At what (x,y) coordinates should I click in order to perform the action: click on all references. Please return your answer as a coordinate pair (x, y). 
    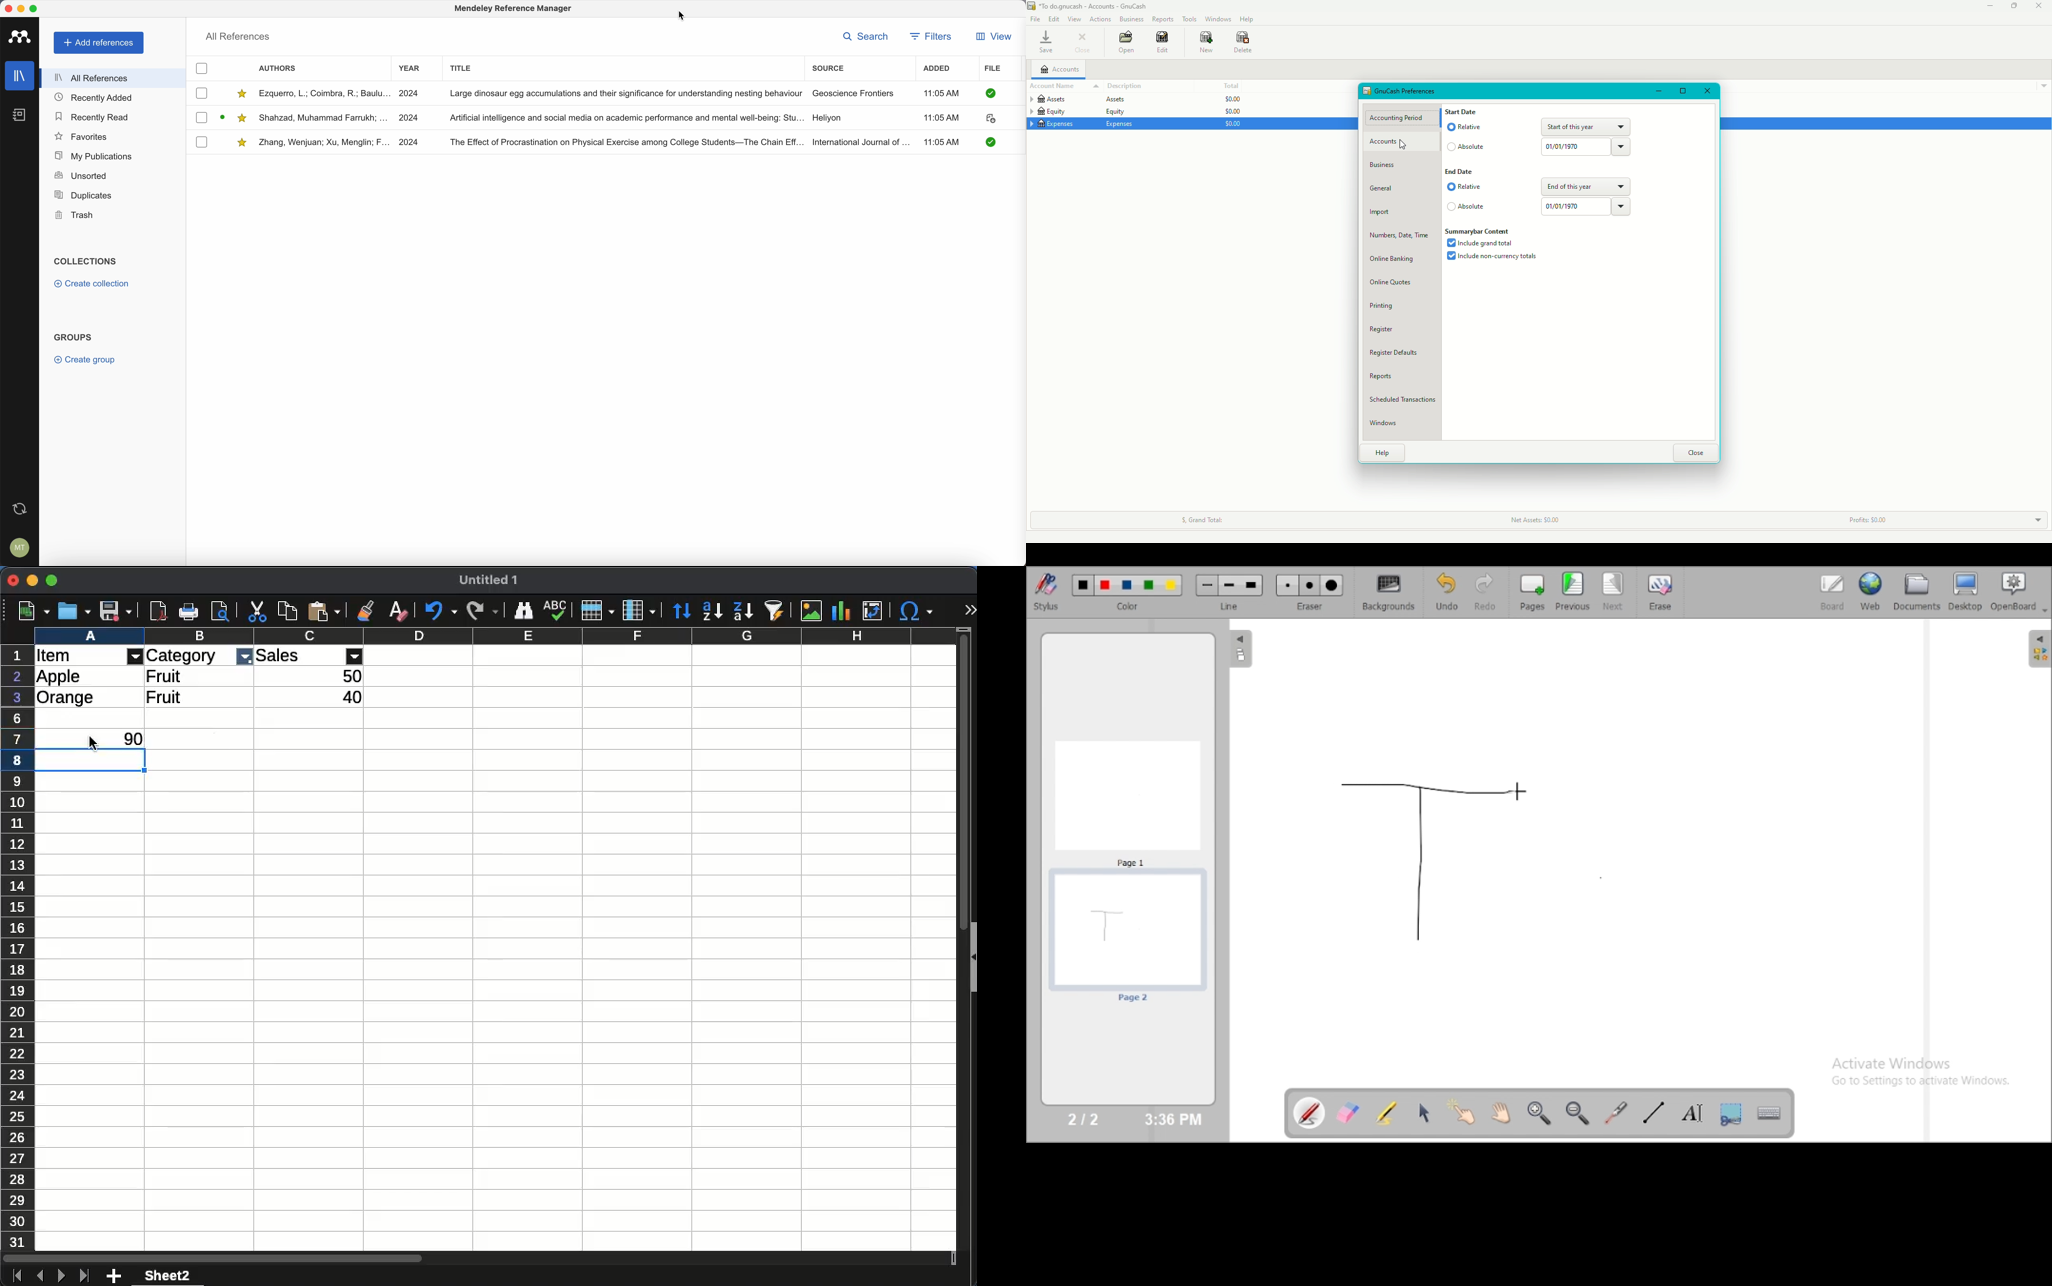
    Looking at the image, I should click on (114, 78).